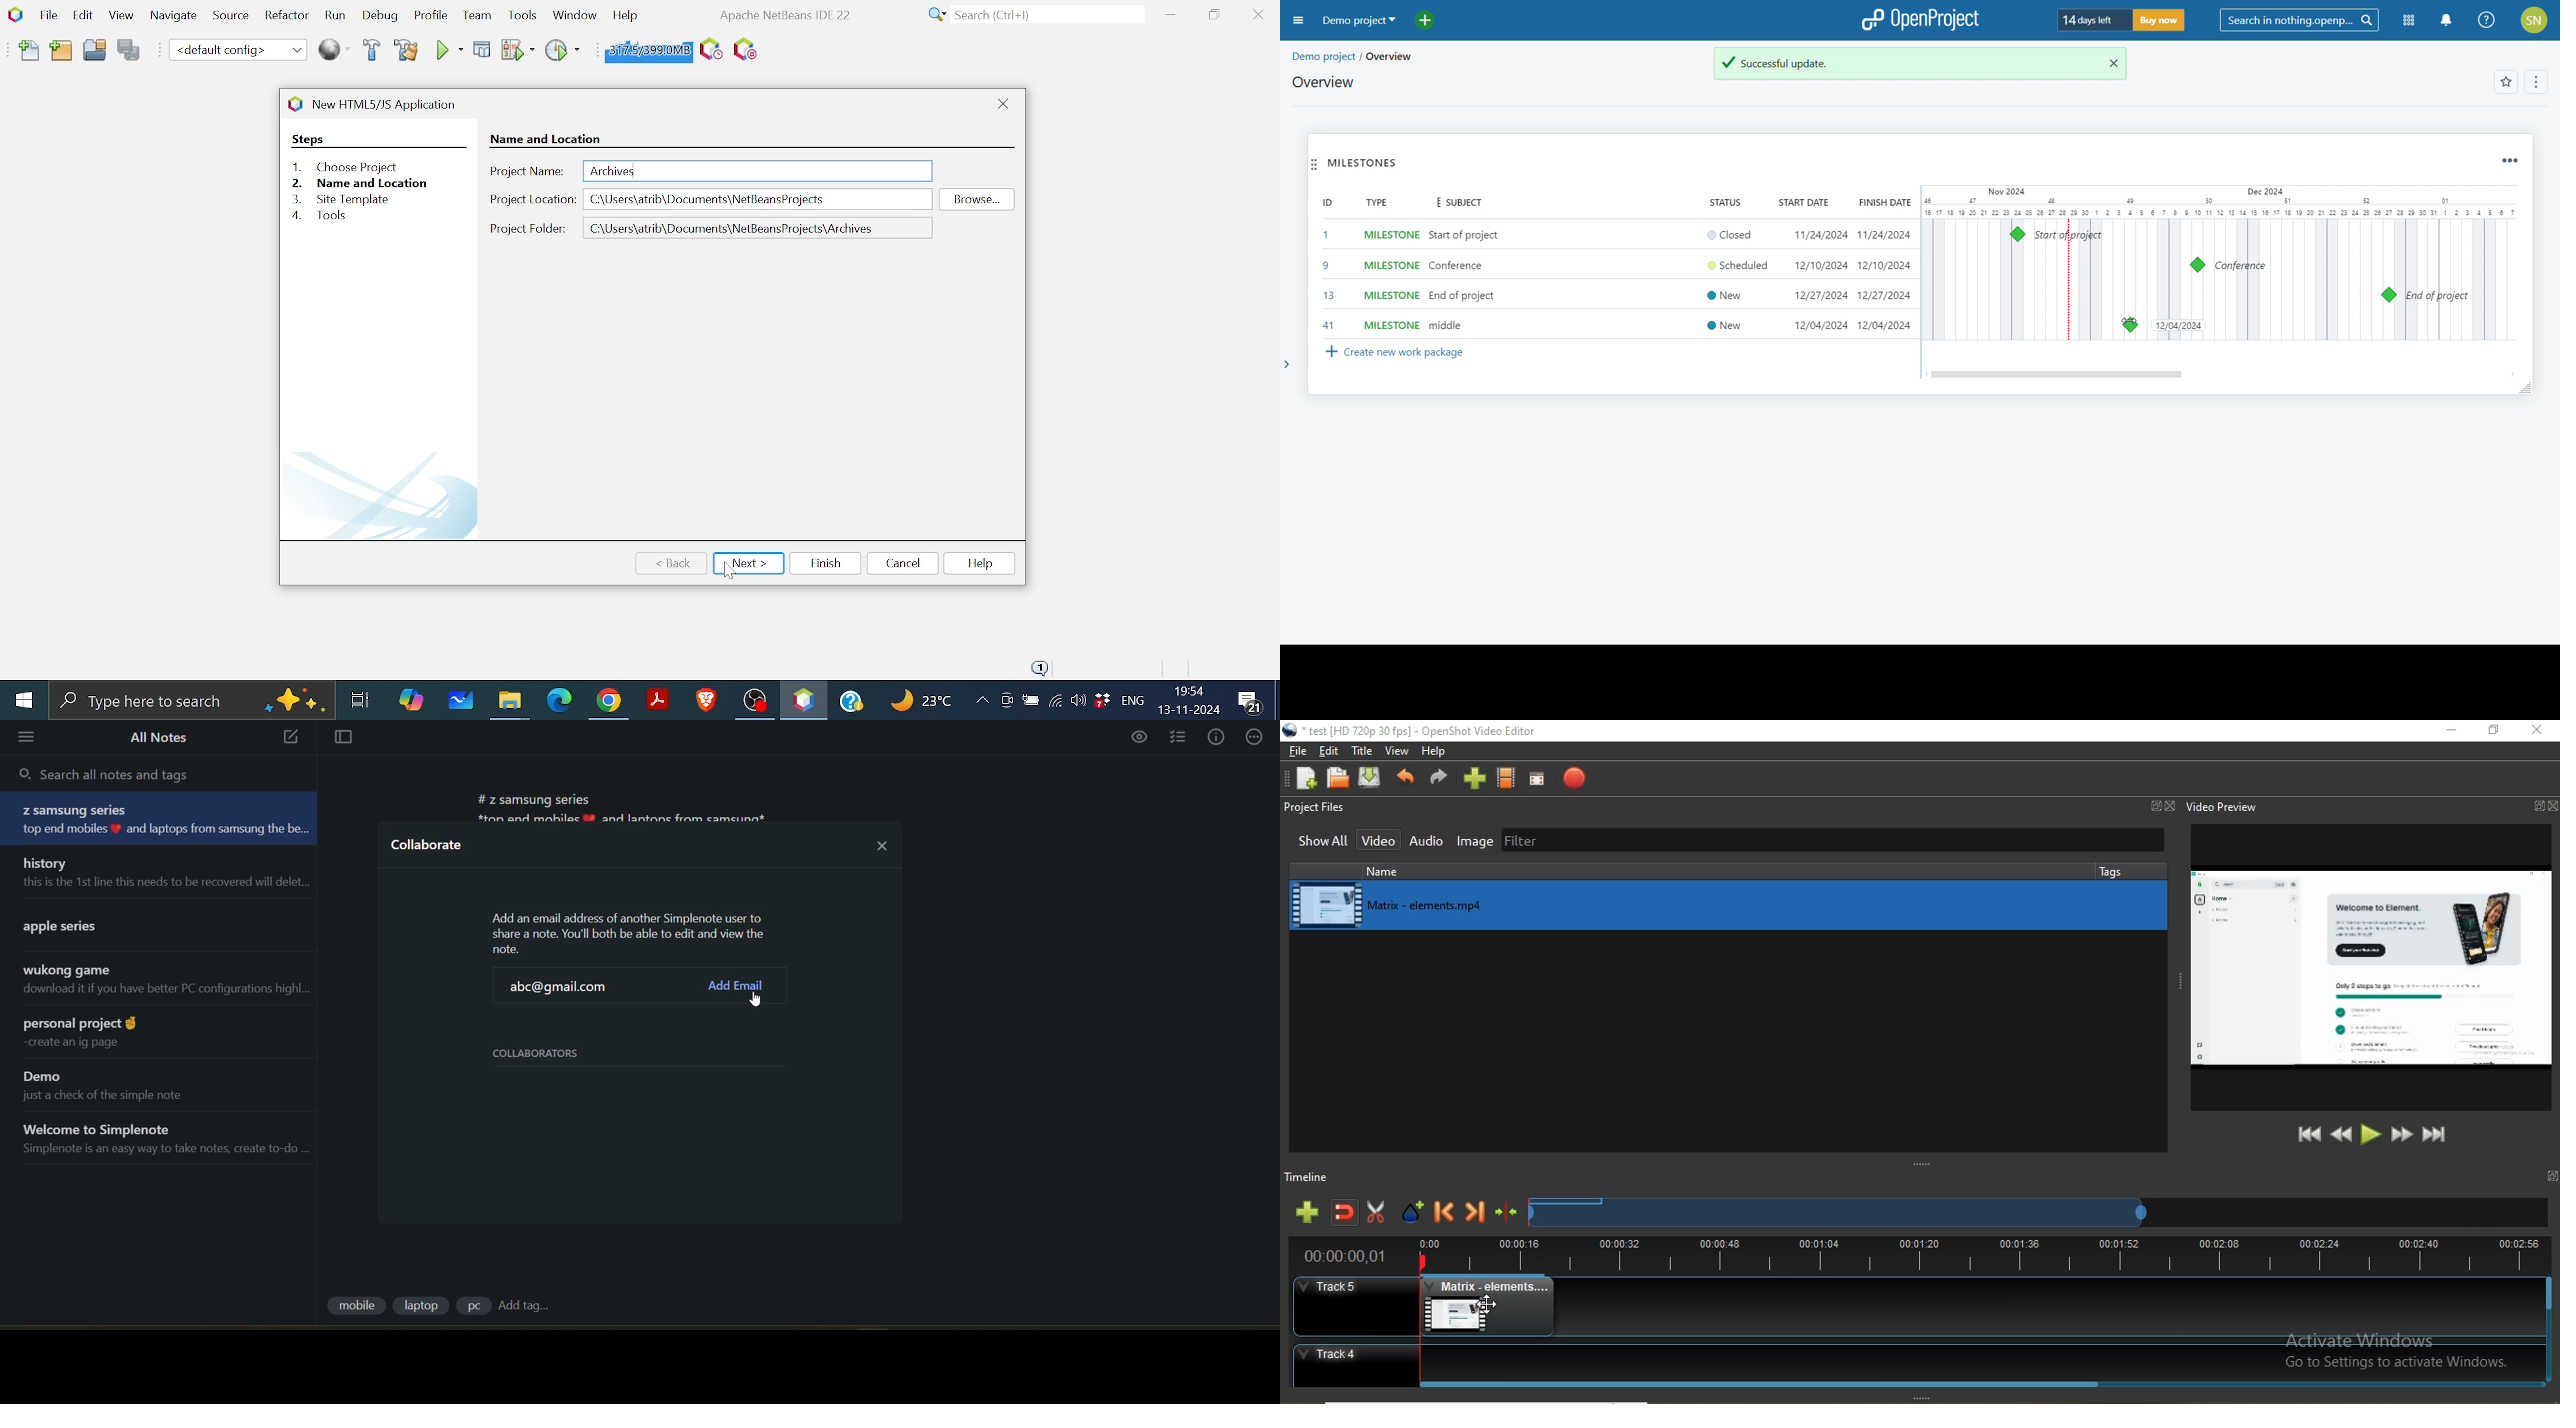  What do you see at coordinates (1216, 737) in the screenshot?
I see `info` at bounding box center [1216, 737].